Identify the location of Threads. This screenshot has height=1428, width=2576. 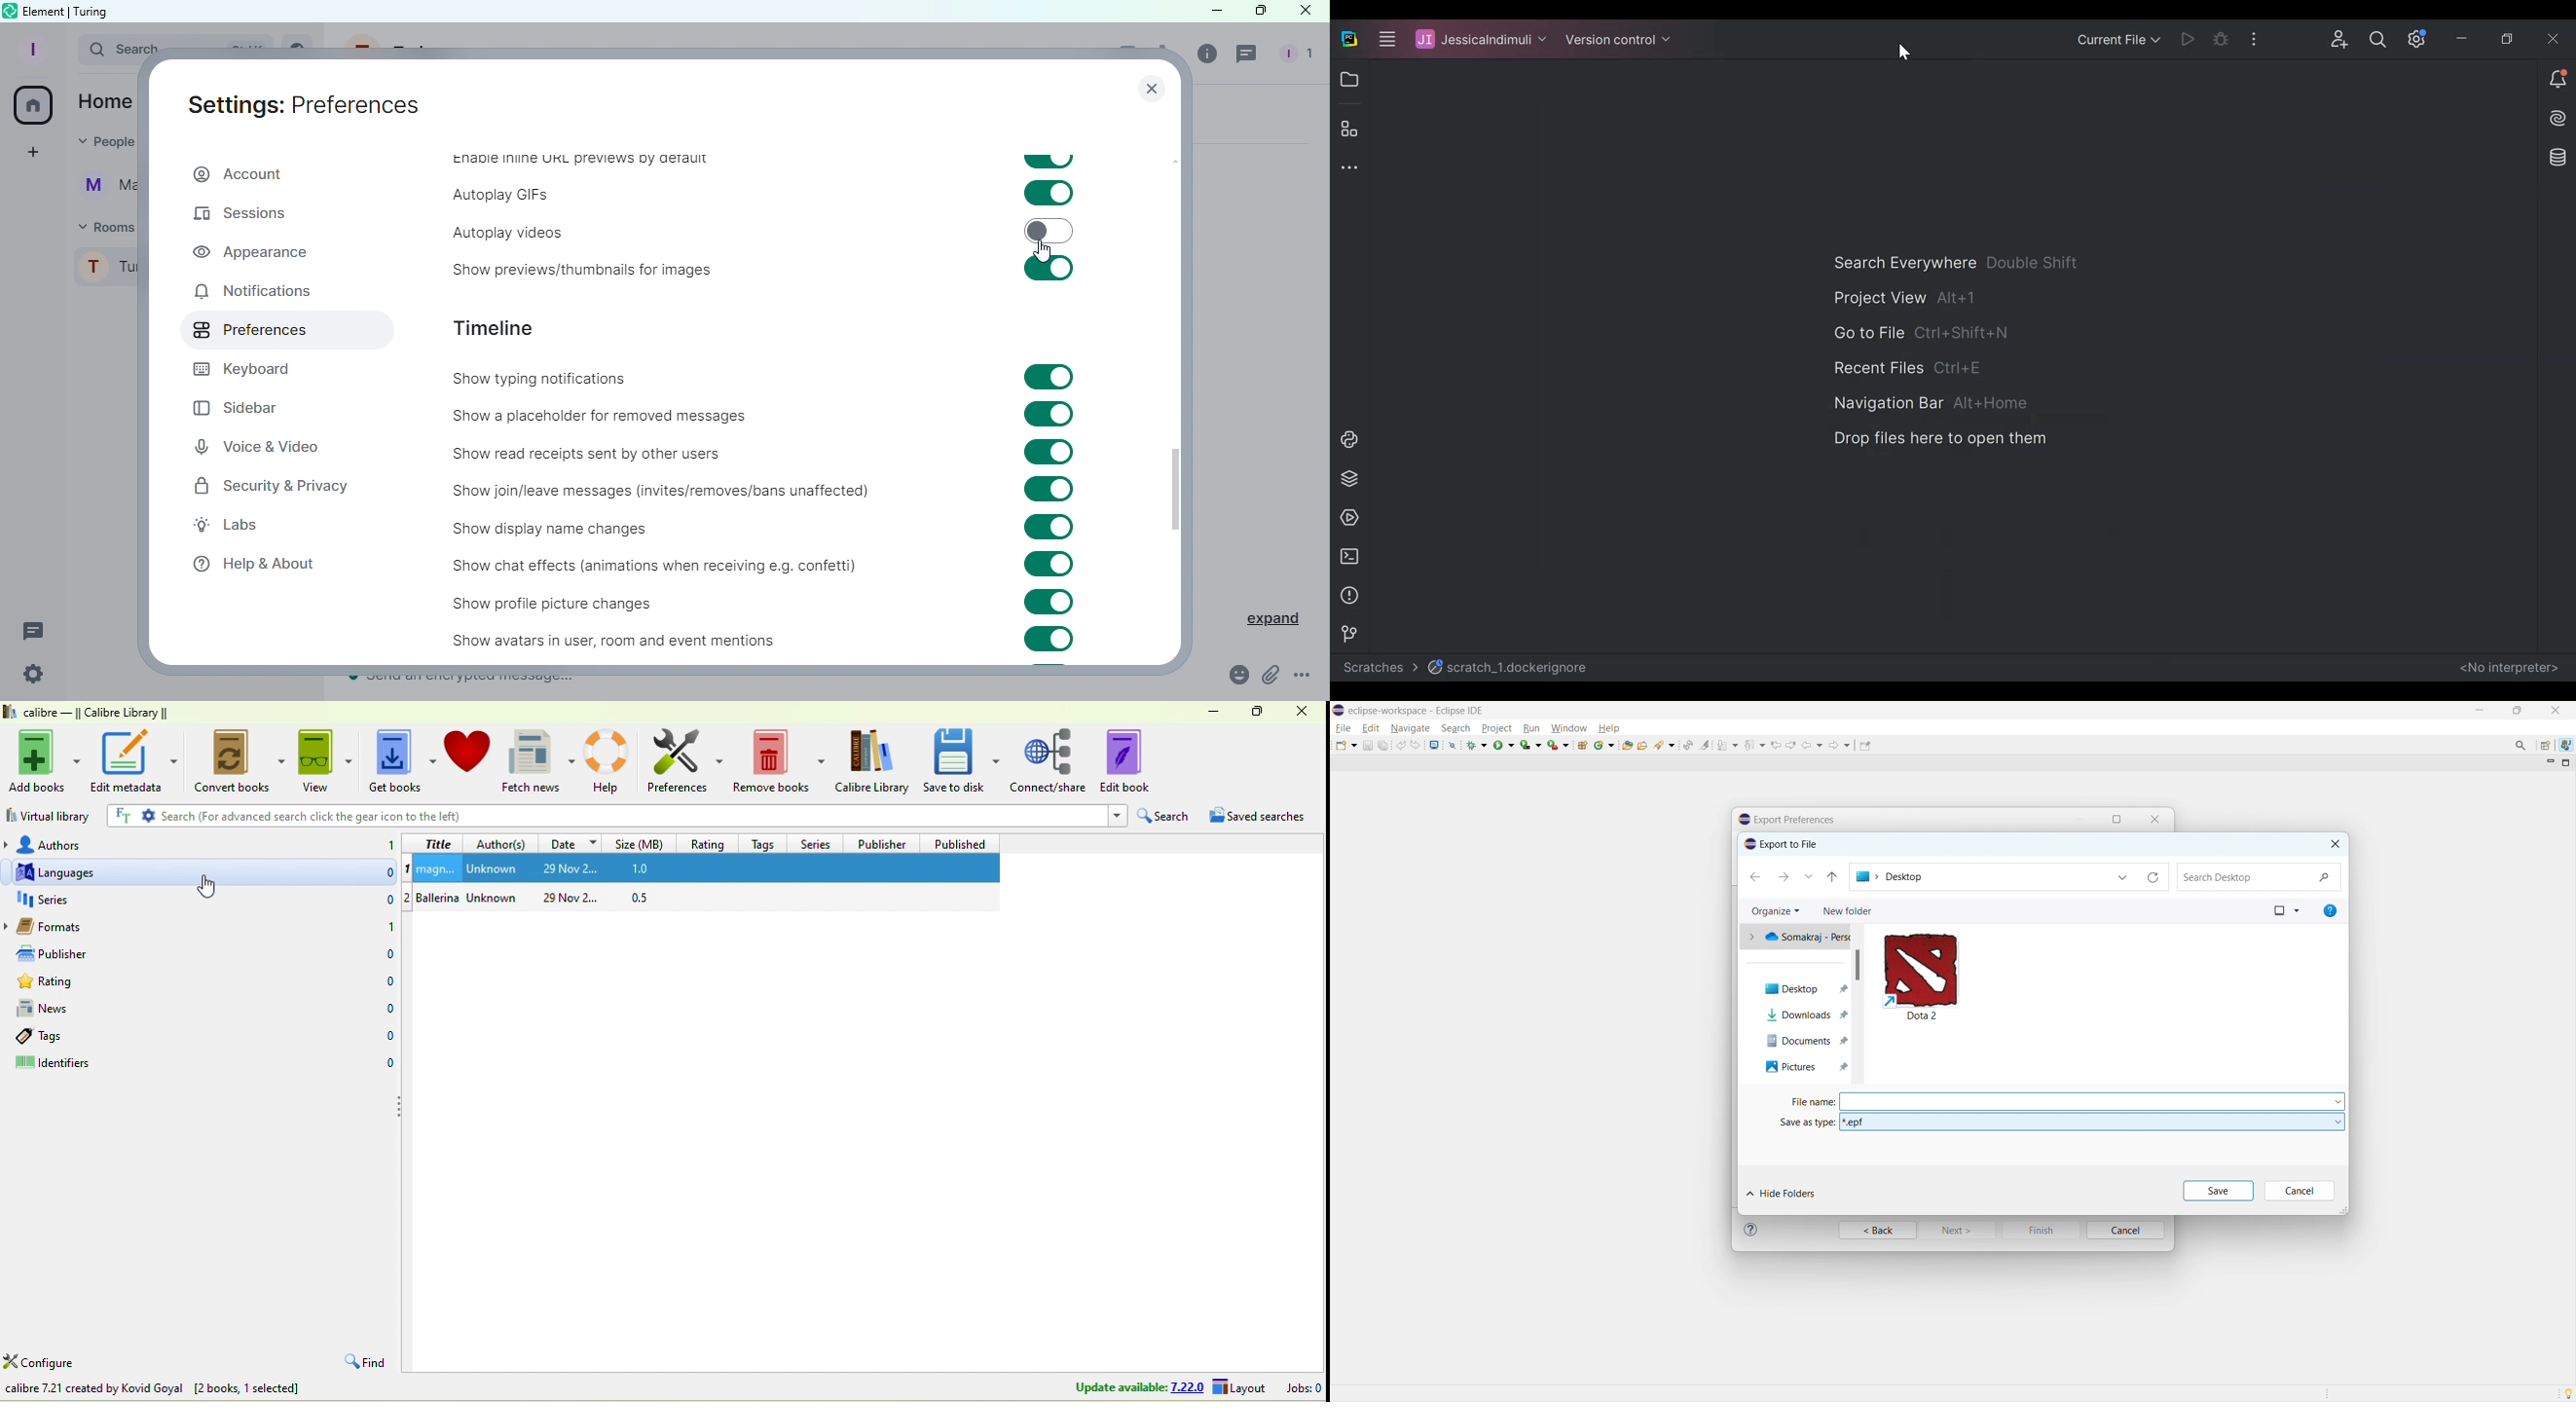
(34, 629).